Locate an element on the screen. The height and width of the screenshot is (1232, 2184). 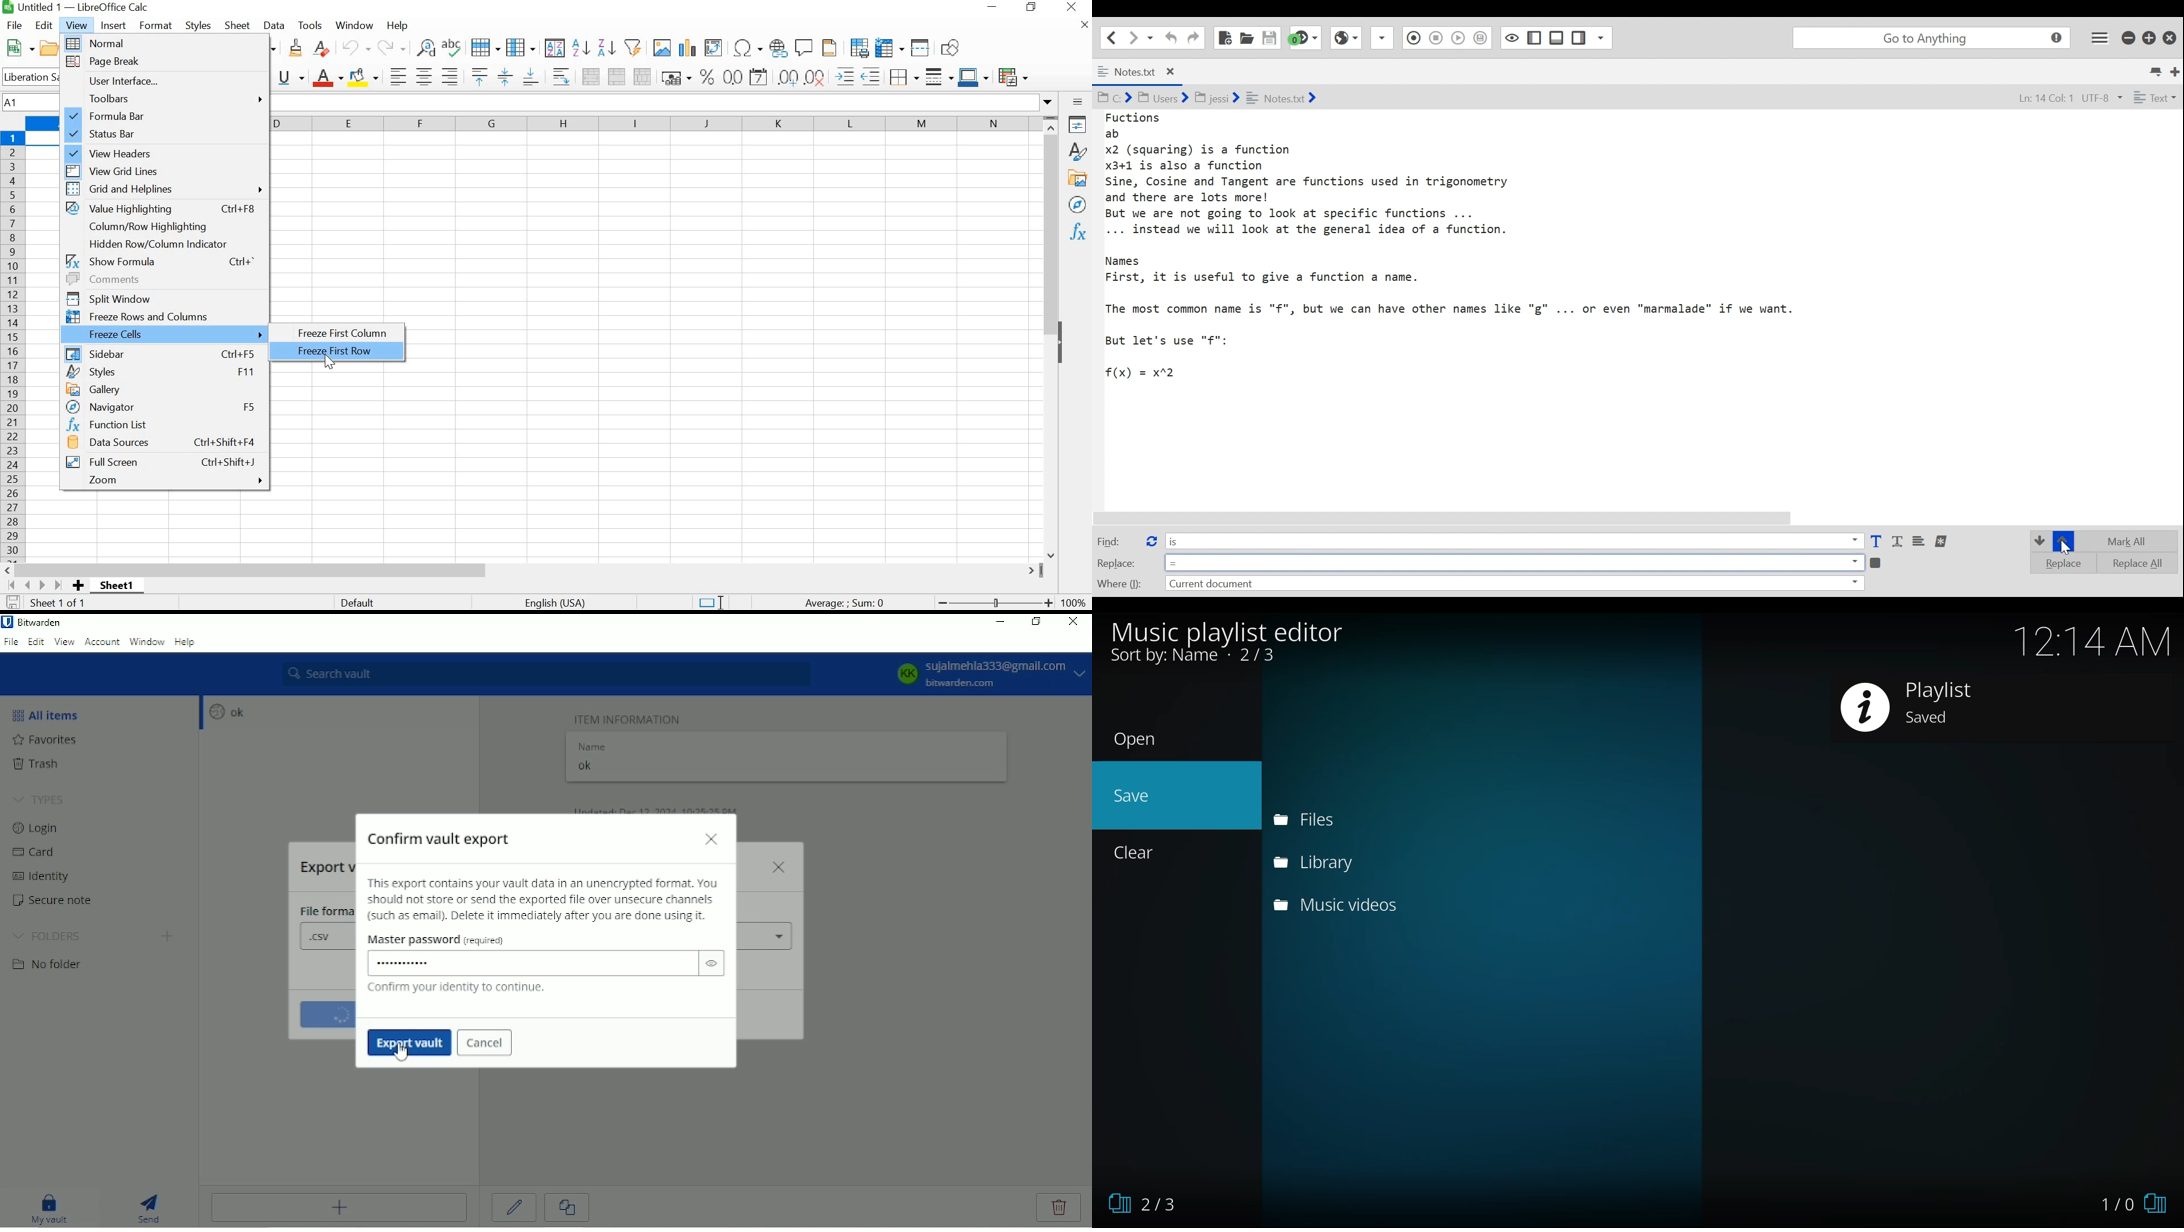
playlist created is located at coordinates (1930, 706).